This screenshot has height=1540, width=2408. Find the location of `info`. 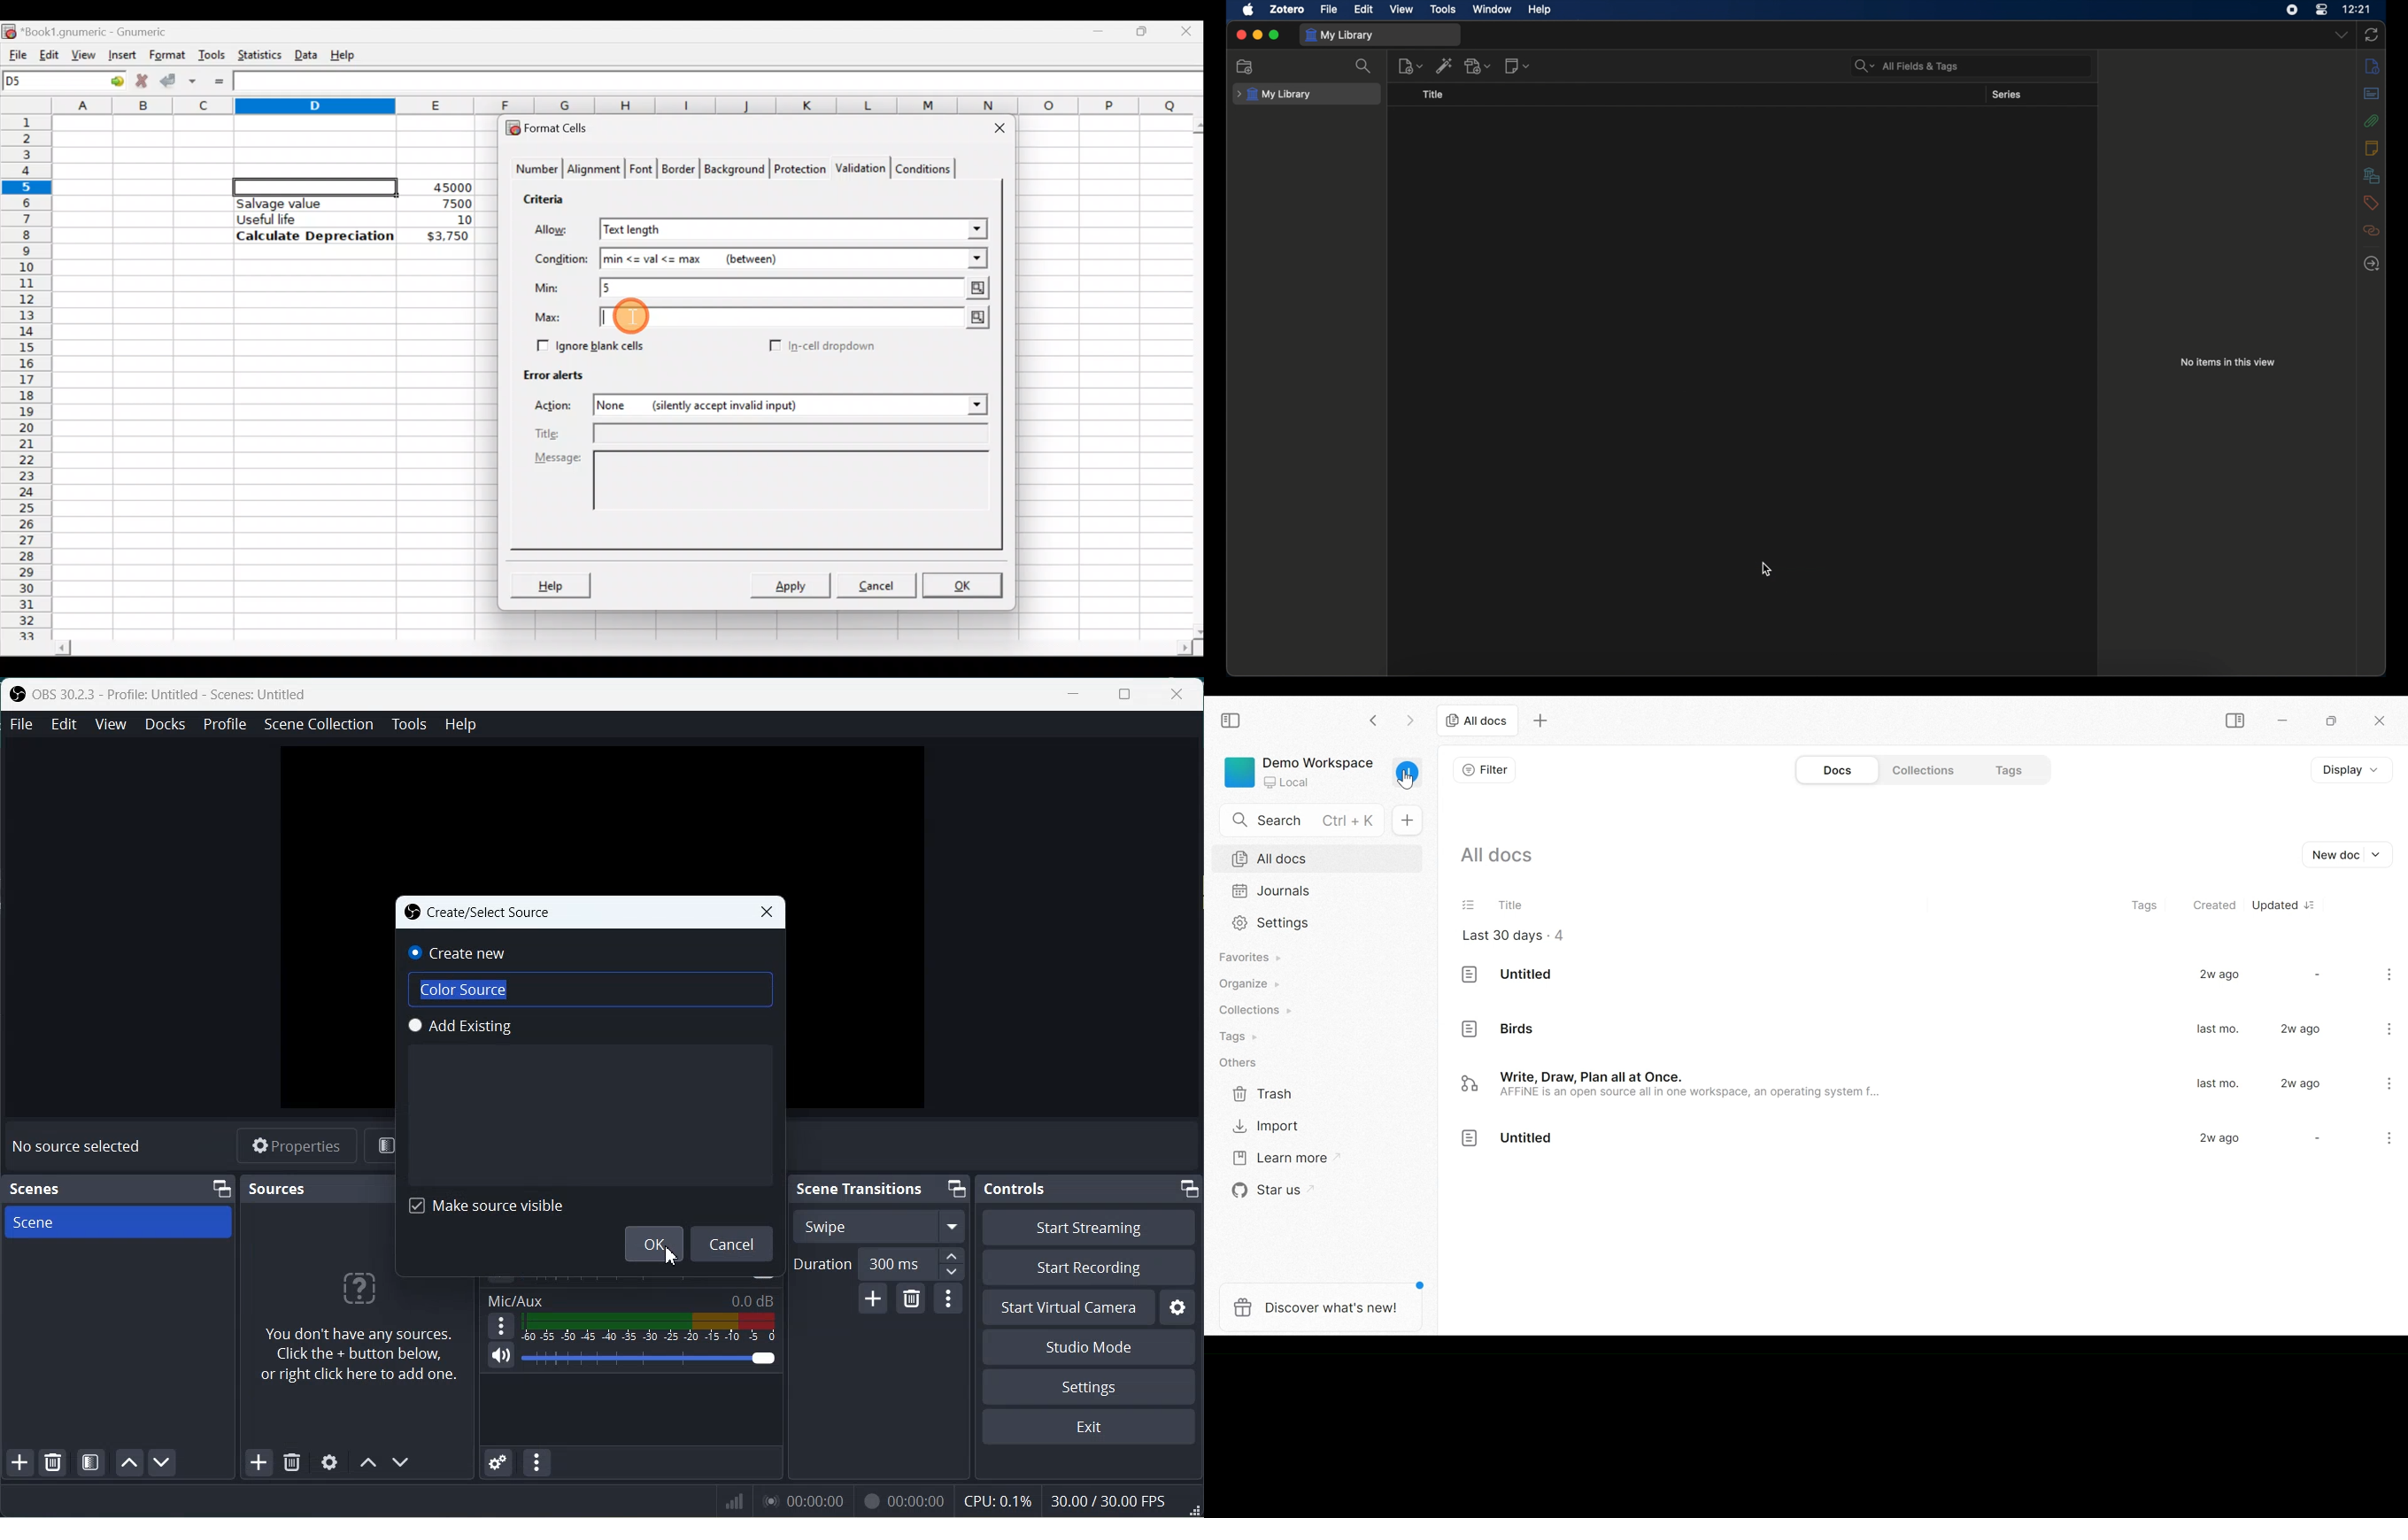

info is located at coordinates (2372, 65).